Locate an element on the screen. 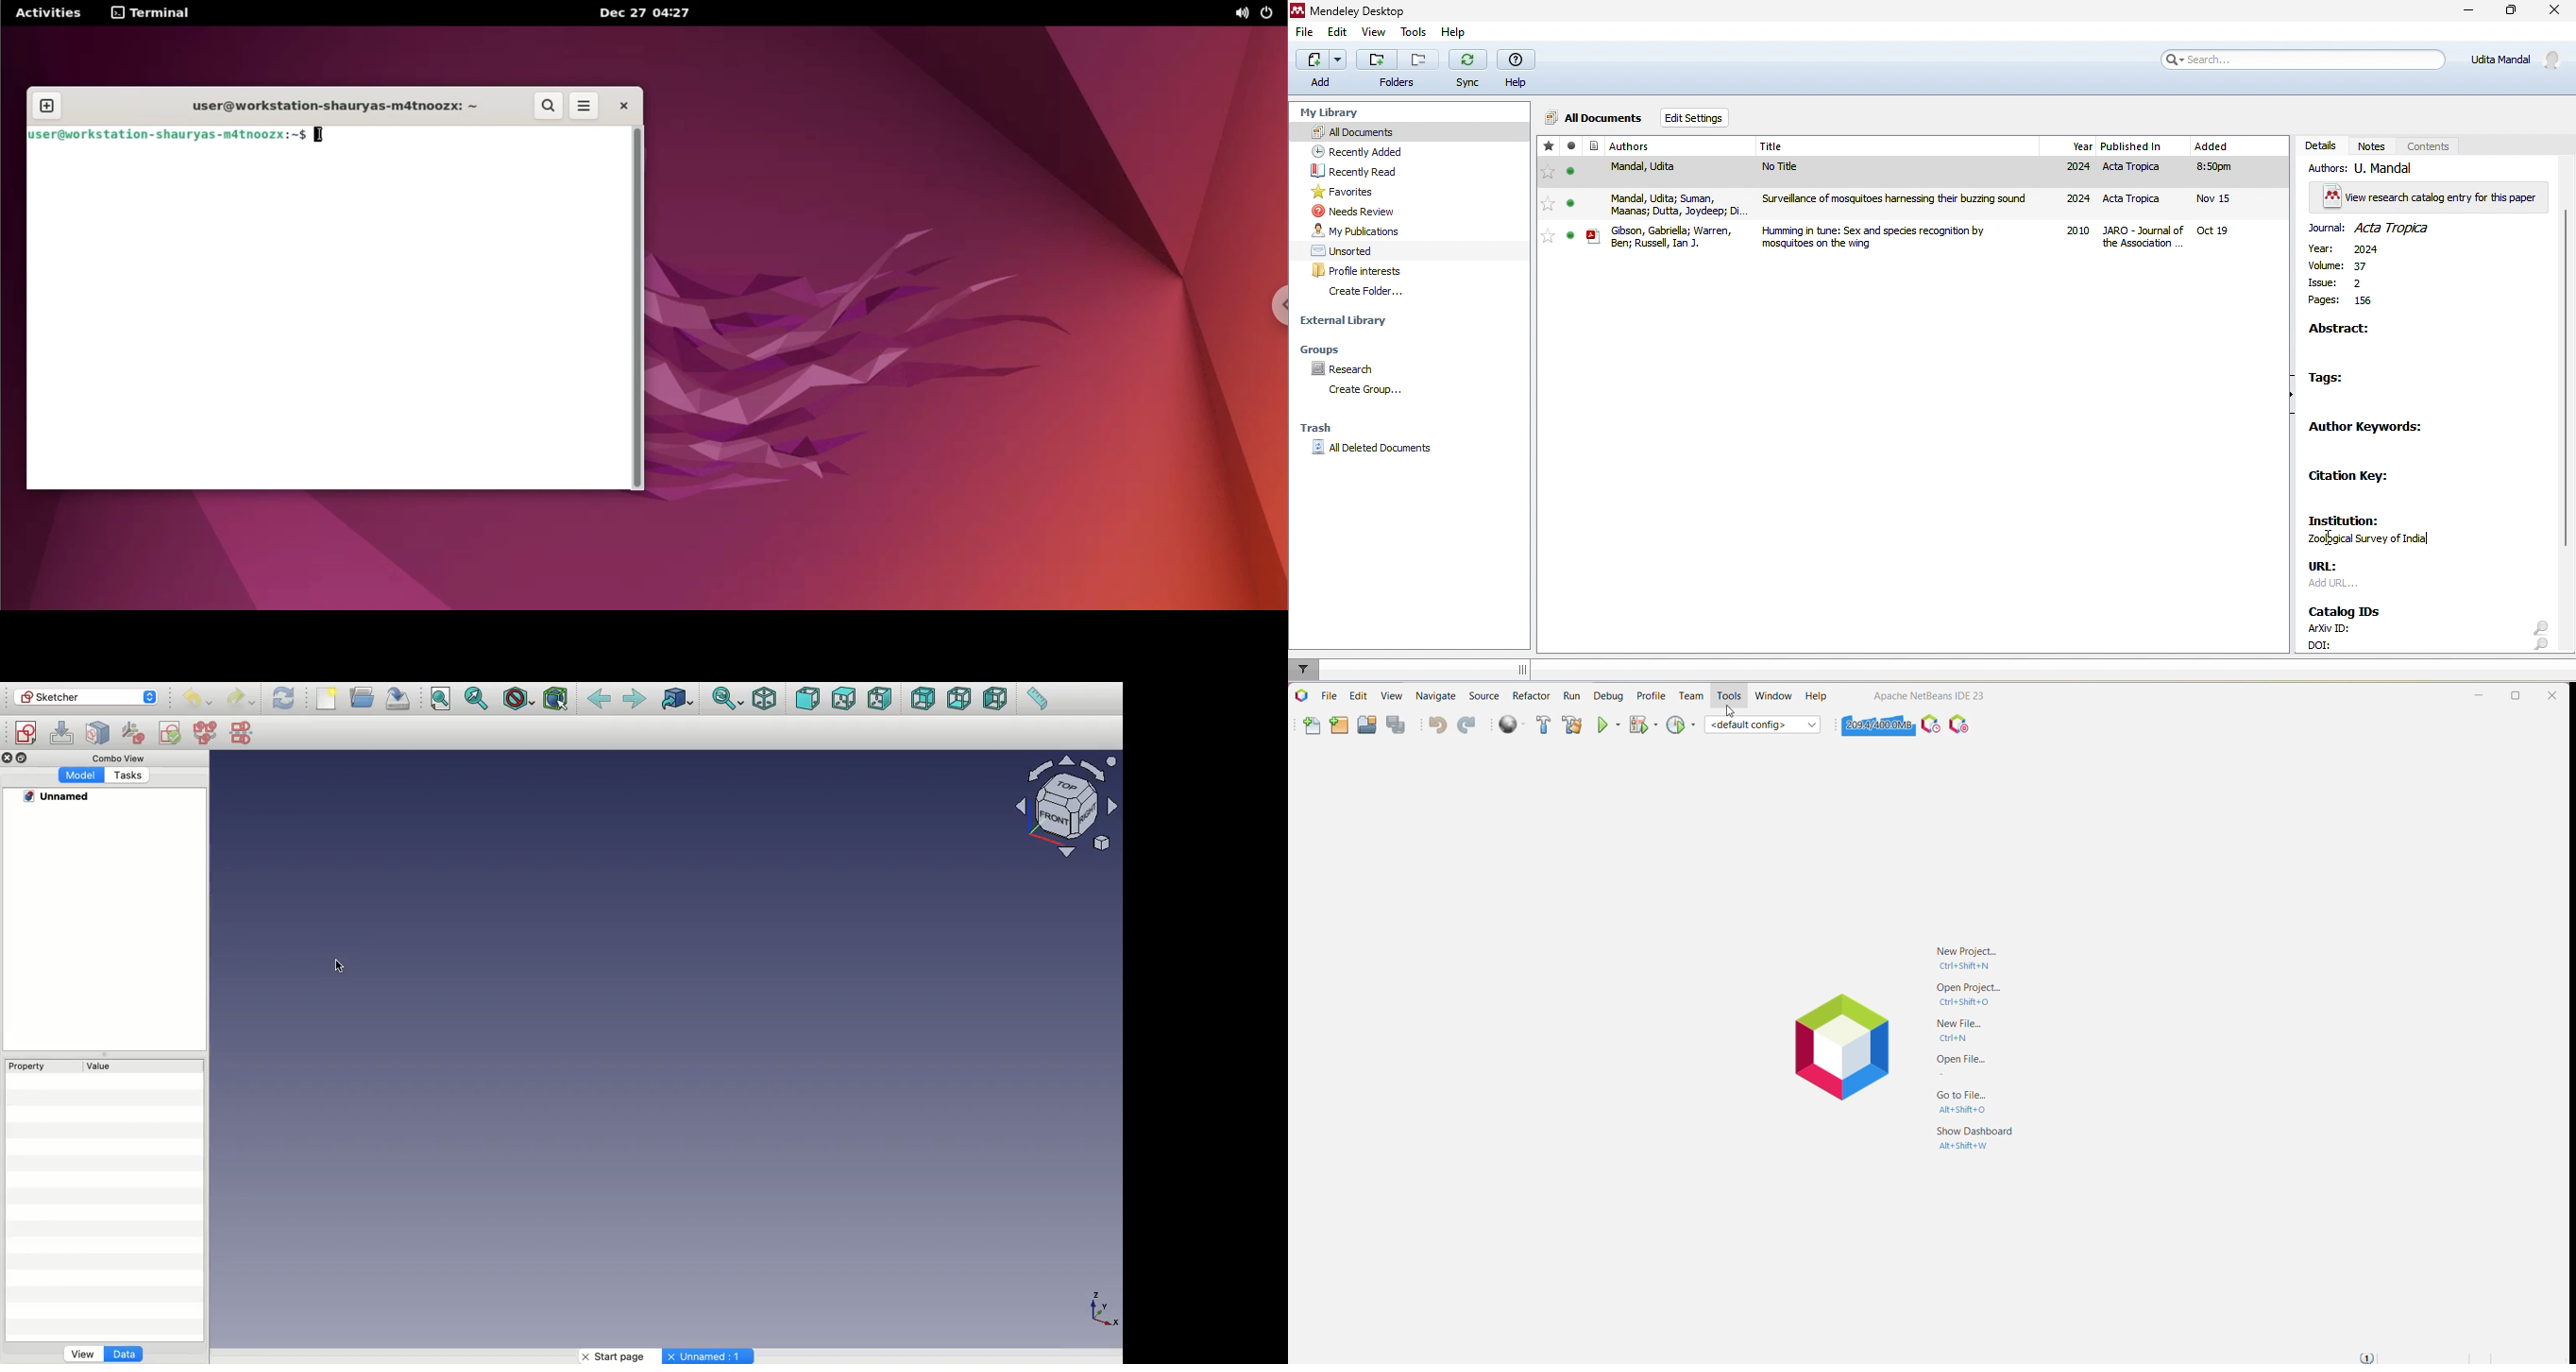 This screenshot has height=1372, width=2576. Start page is located at coordinates (615, 1355).